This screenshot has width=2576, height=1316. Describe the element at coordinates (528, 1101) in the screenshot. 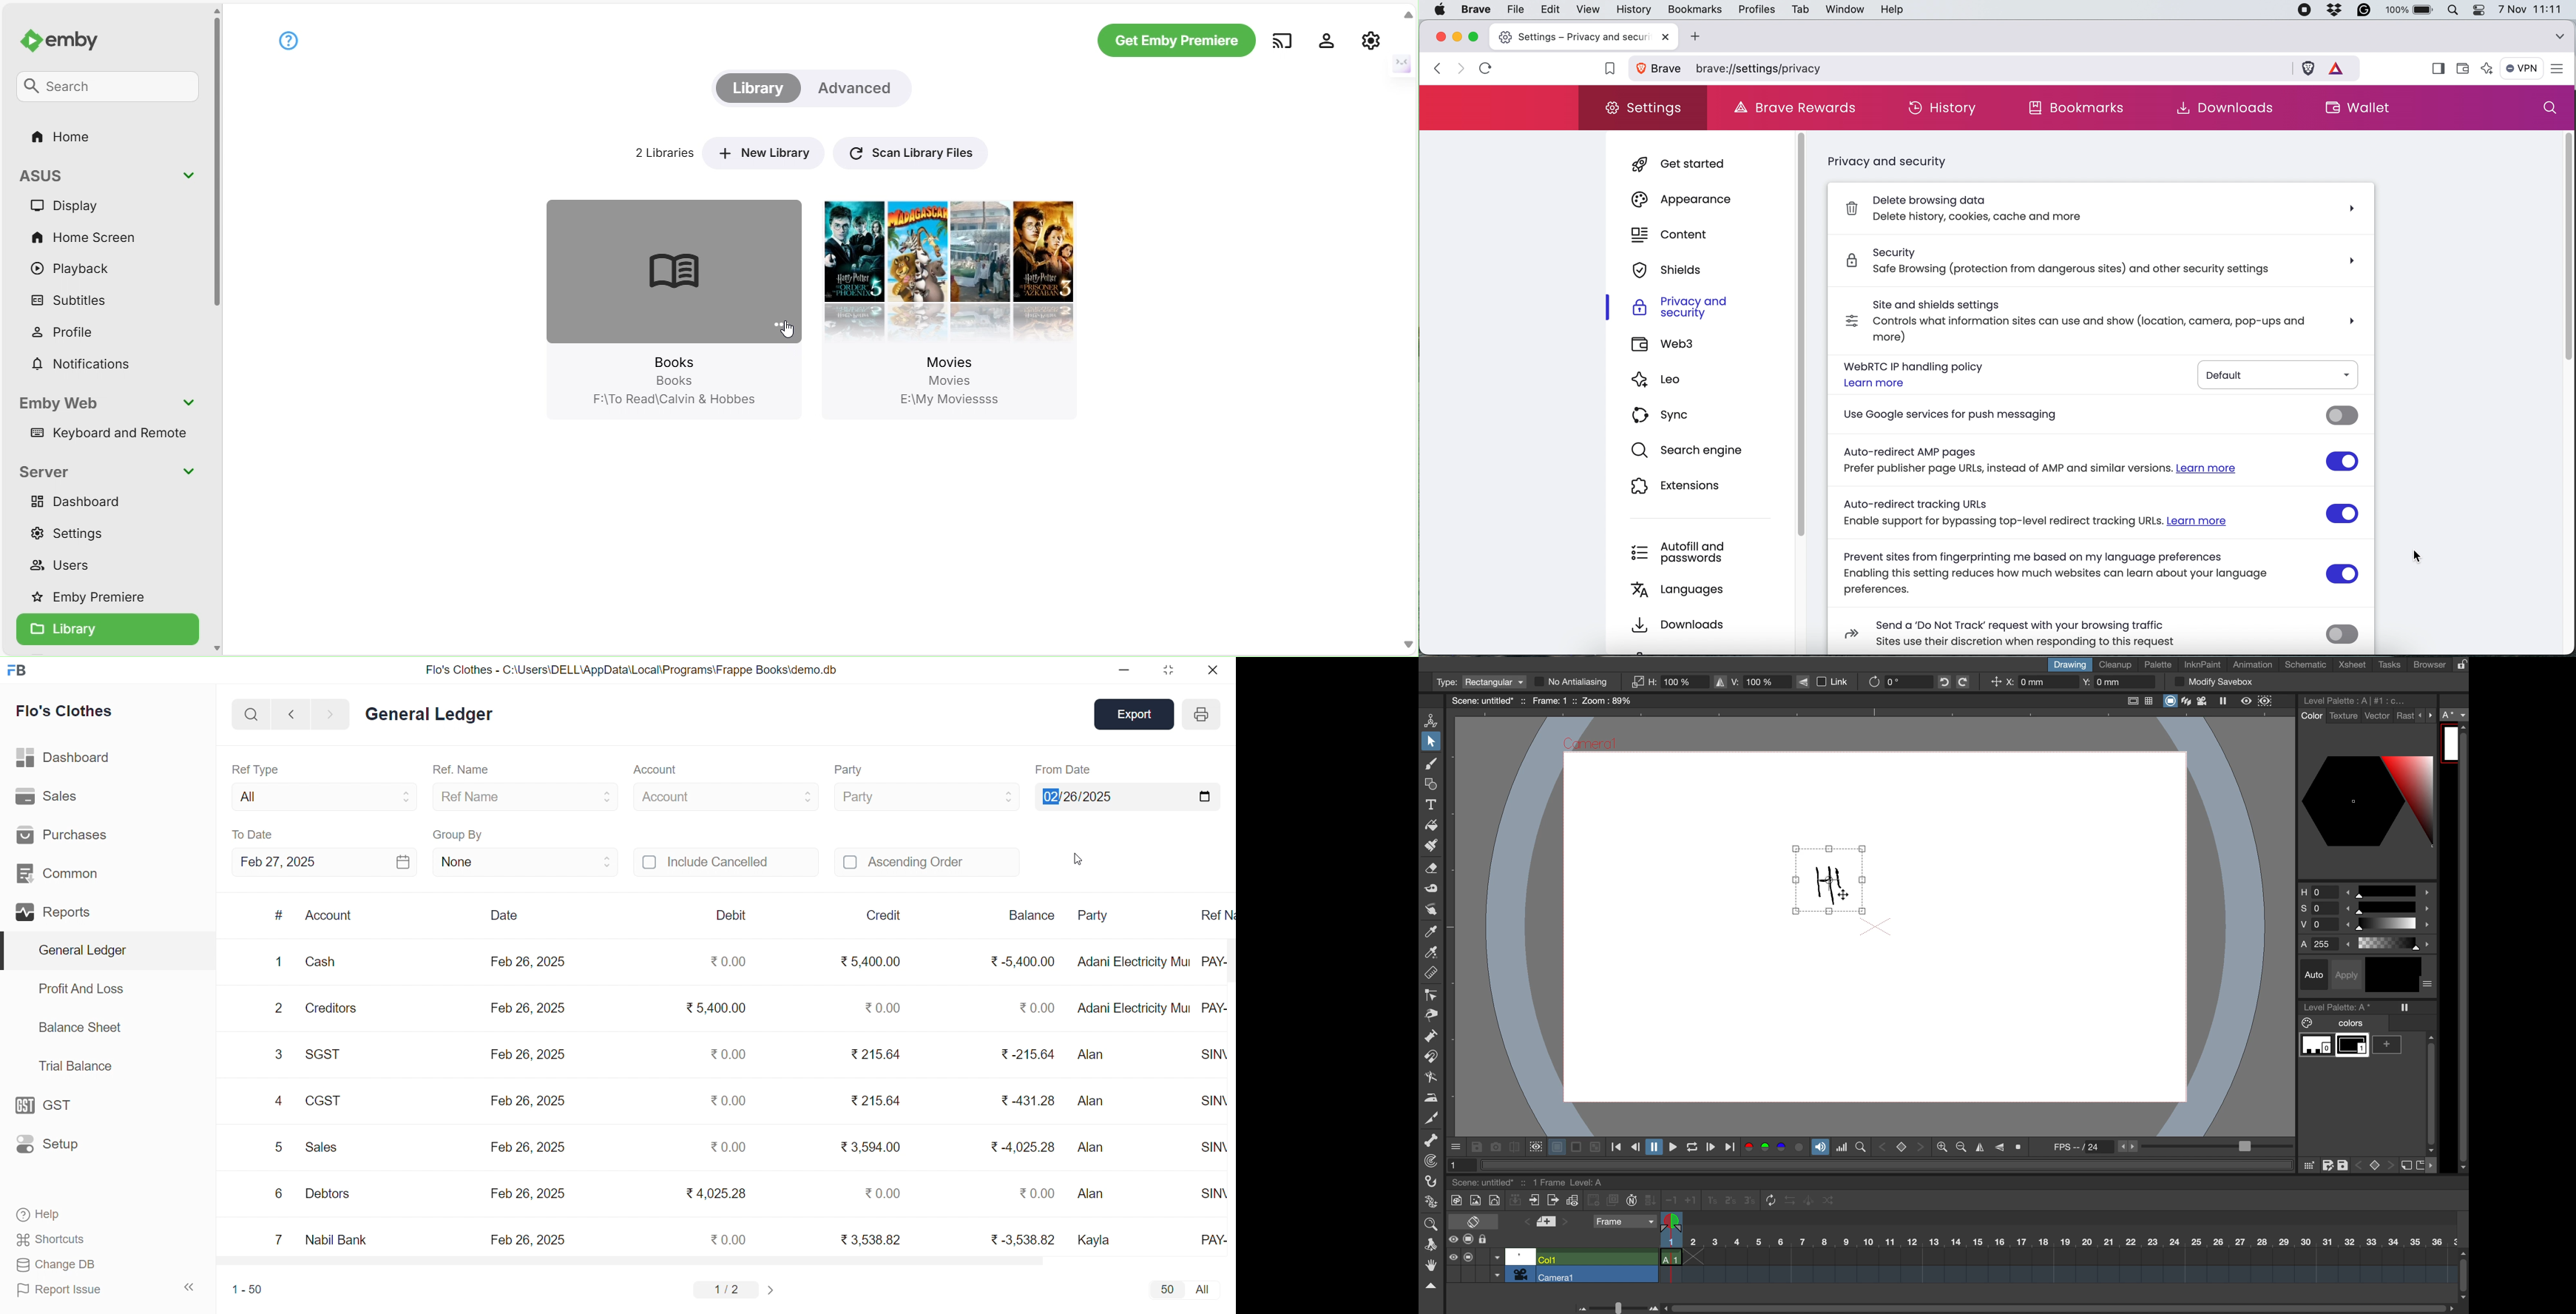

I see `Feb 26, 2025` at that location.